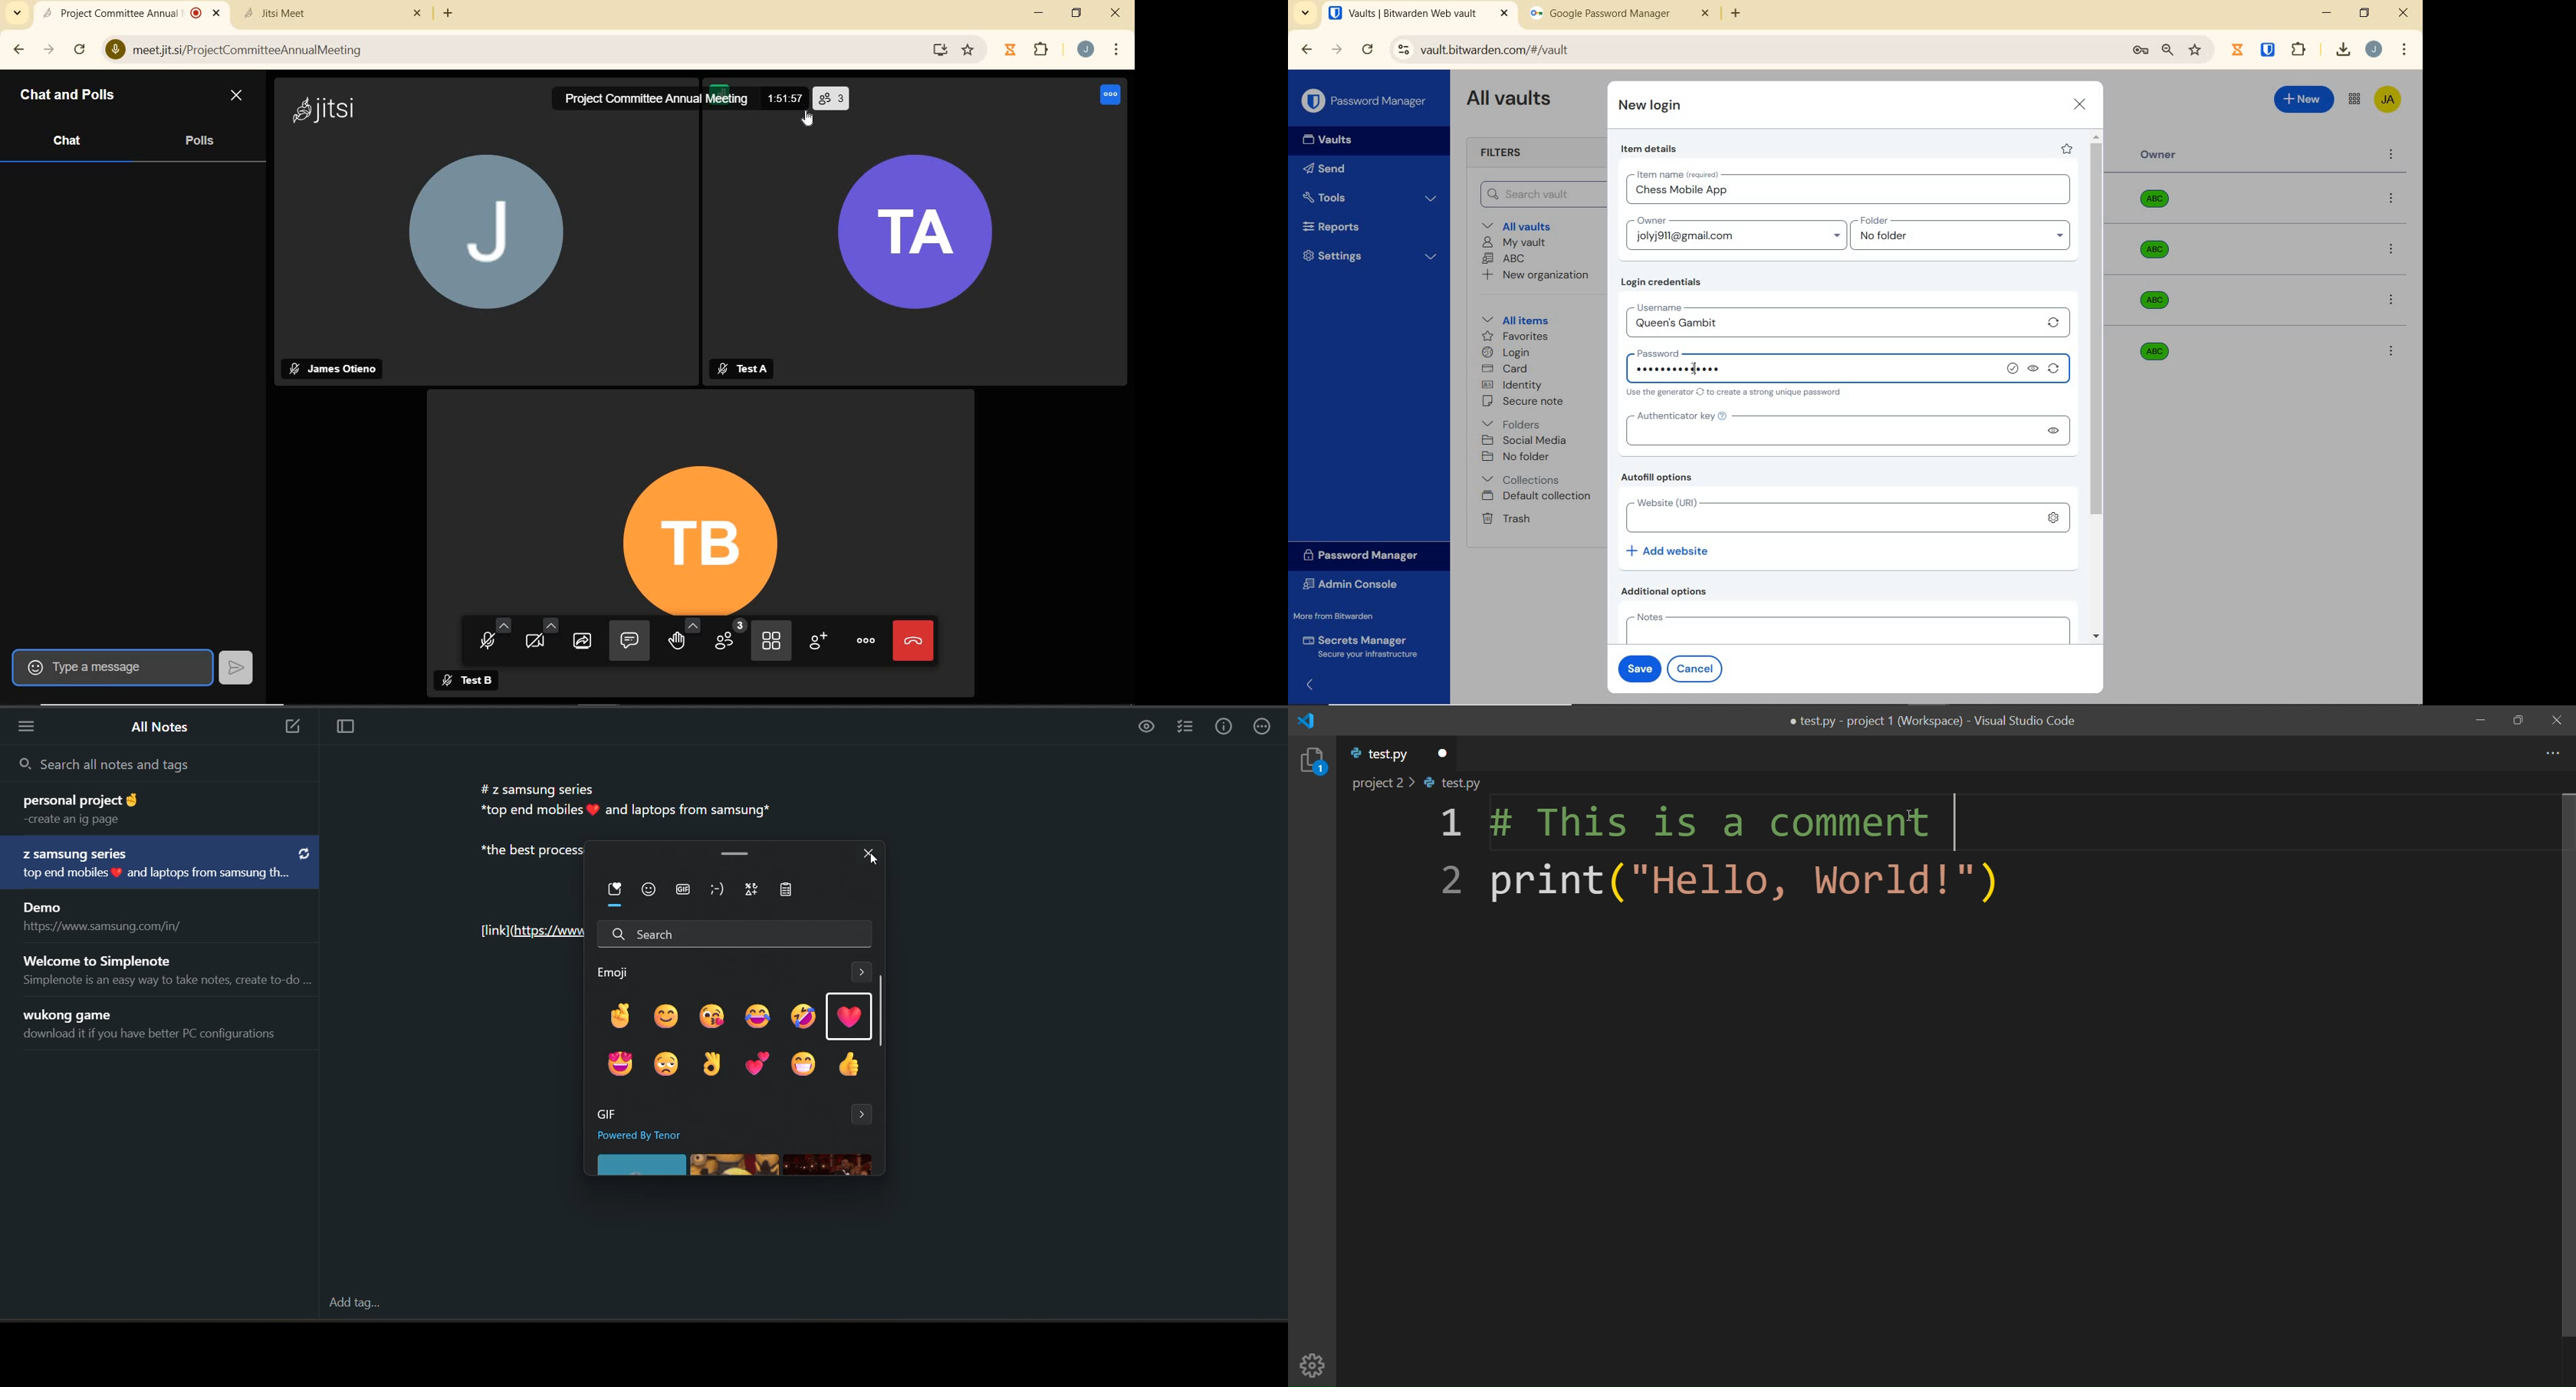 The image size is (2576, 1400). What do you see at coordinates (2394, 301) in the screenshot?
I see `option` at bounding box center [2394, 301].